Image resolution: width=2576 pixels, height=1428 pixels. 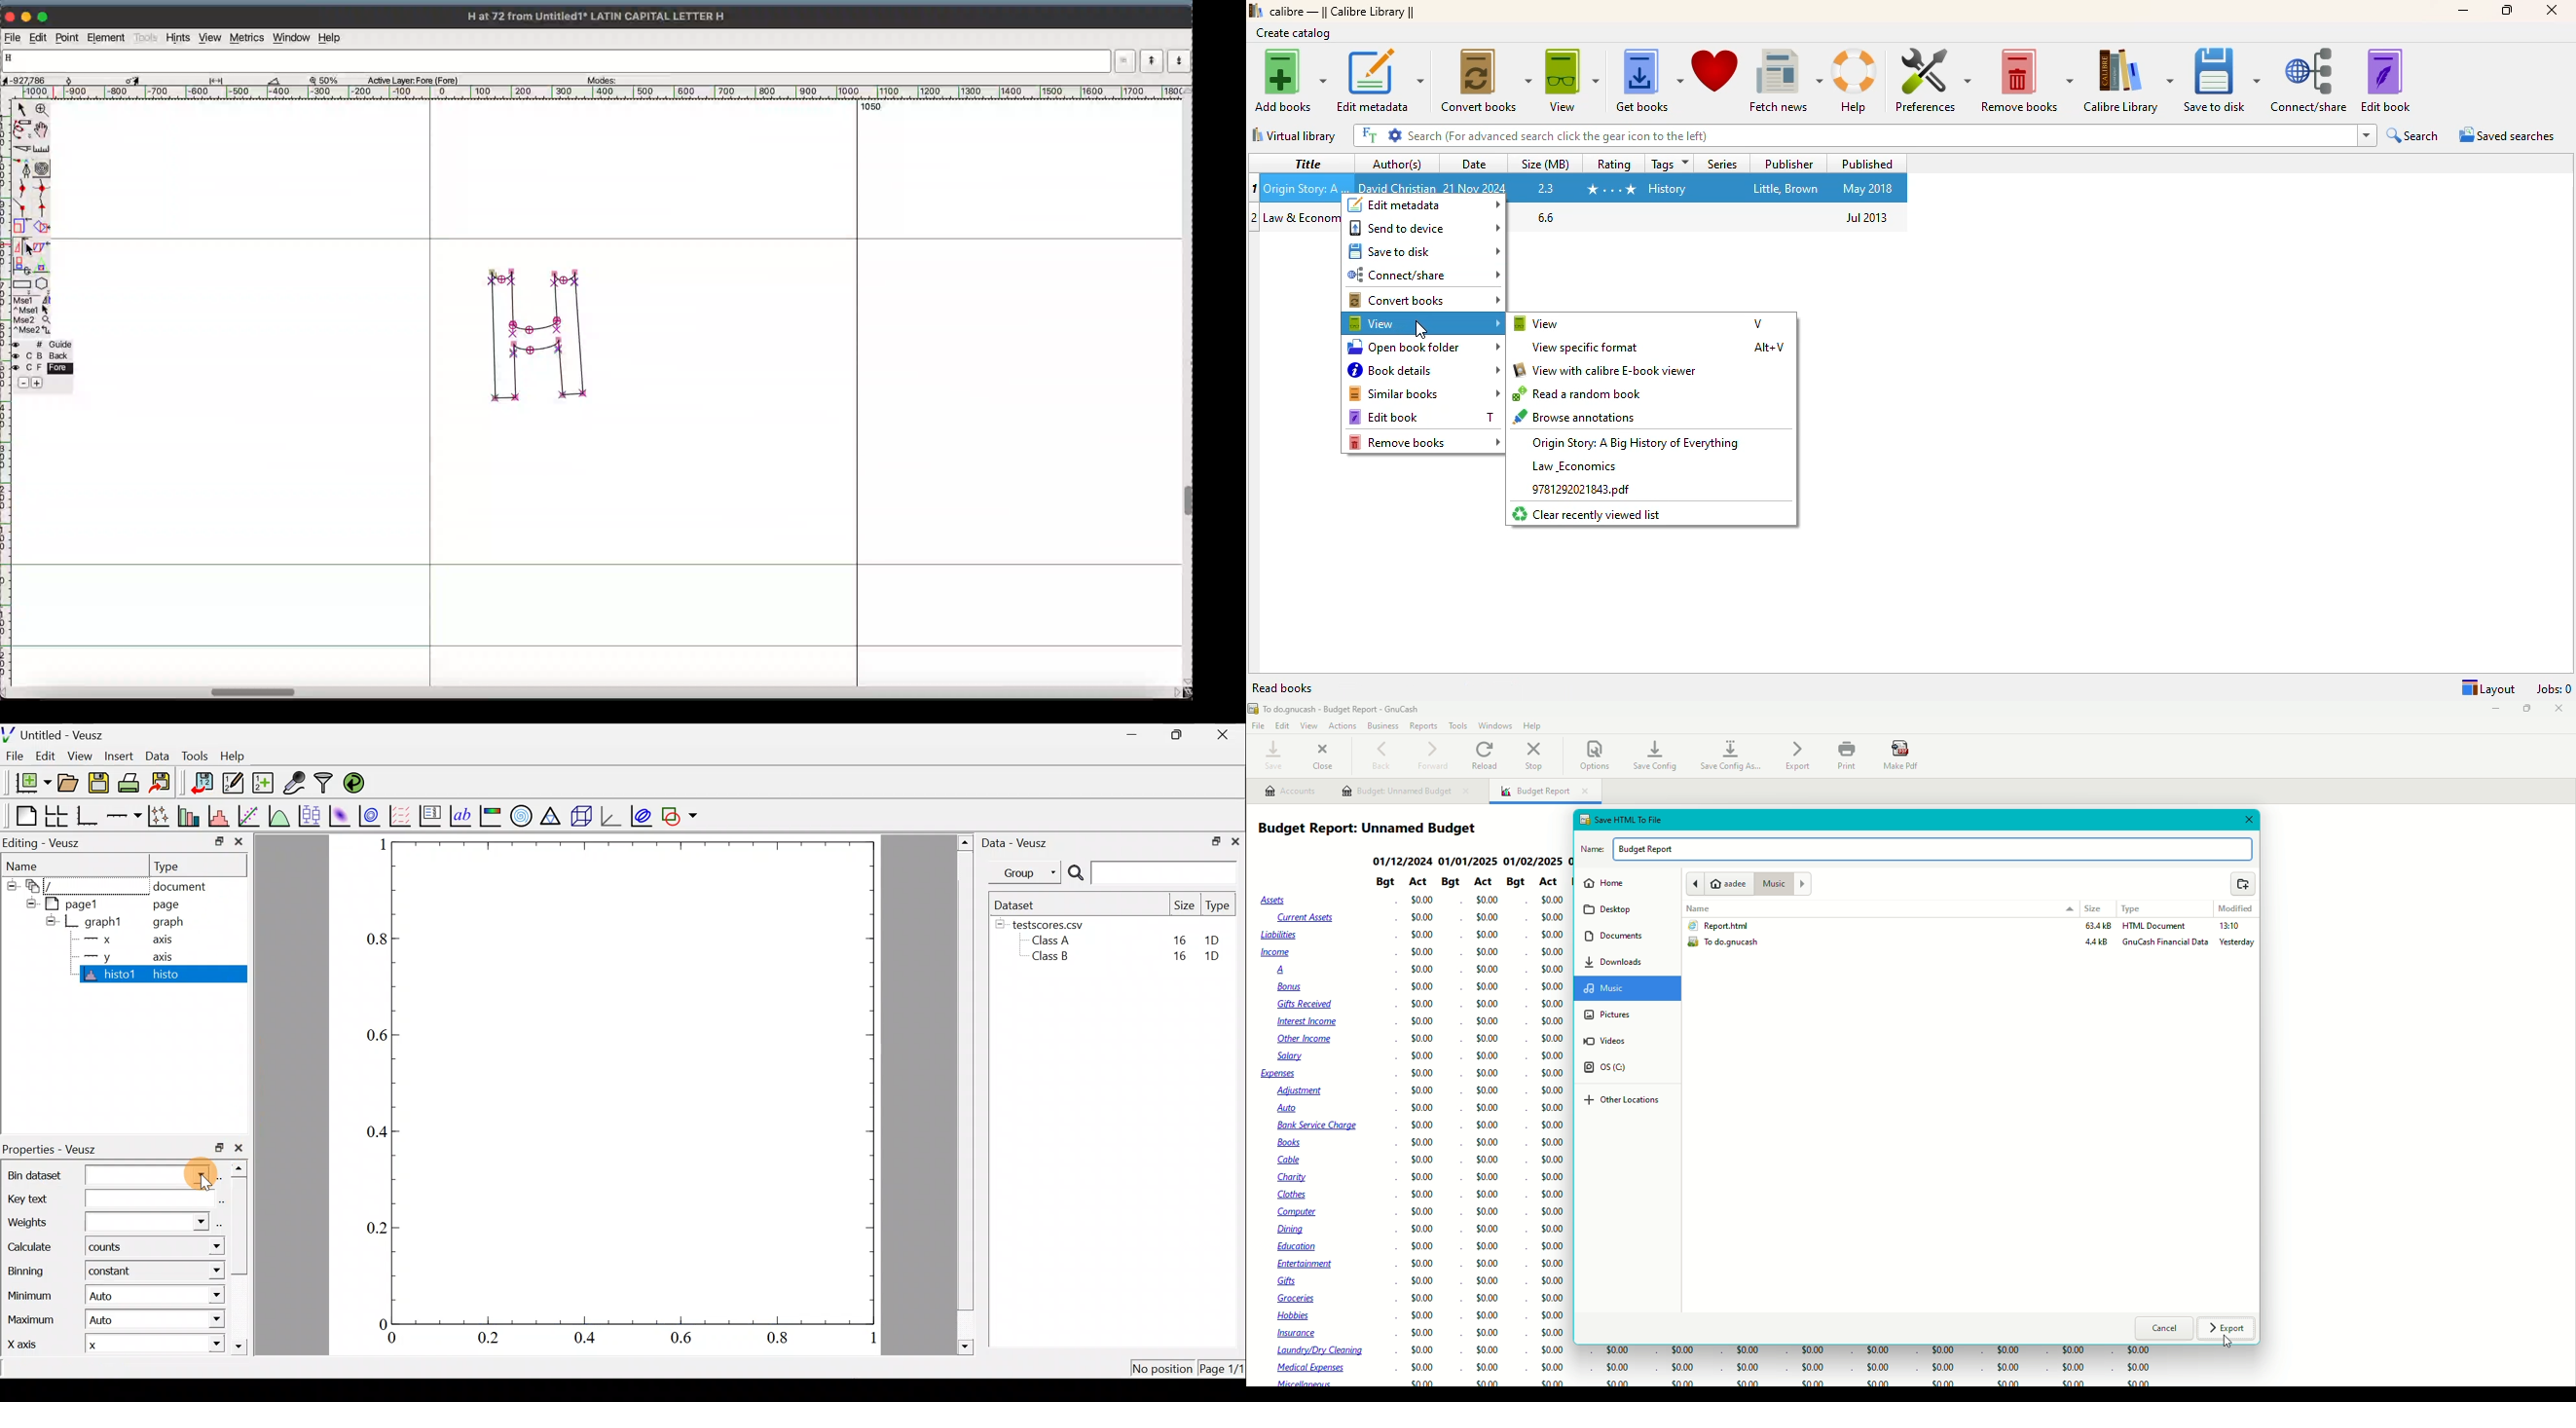 I want to click on Windows, so click(x=1497, y=725).